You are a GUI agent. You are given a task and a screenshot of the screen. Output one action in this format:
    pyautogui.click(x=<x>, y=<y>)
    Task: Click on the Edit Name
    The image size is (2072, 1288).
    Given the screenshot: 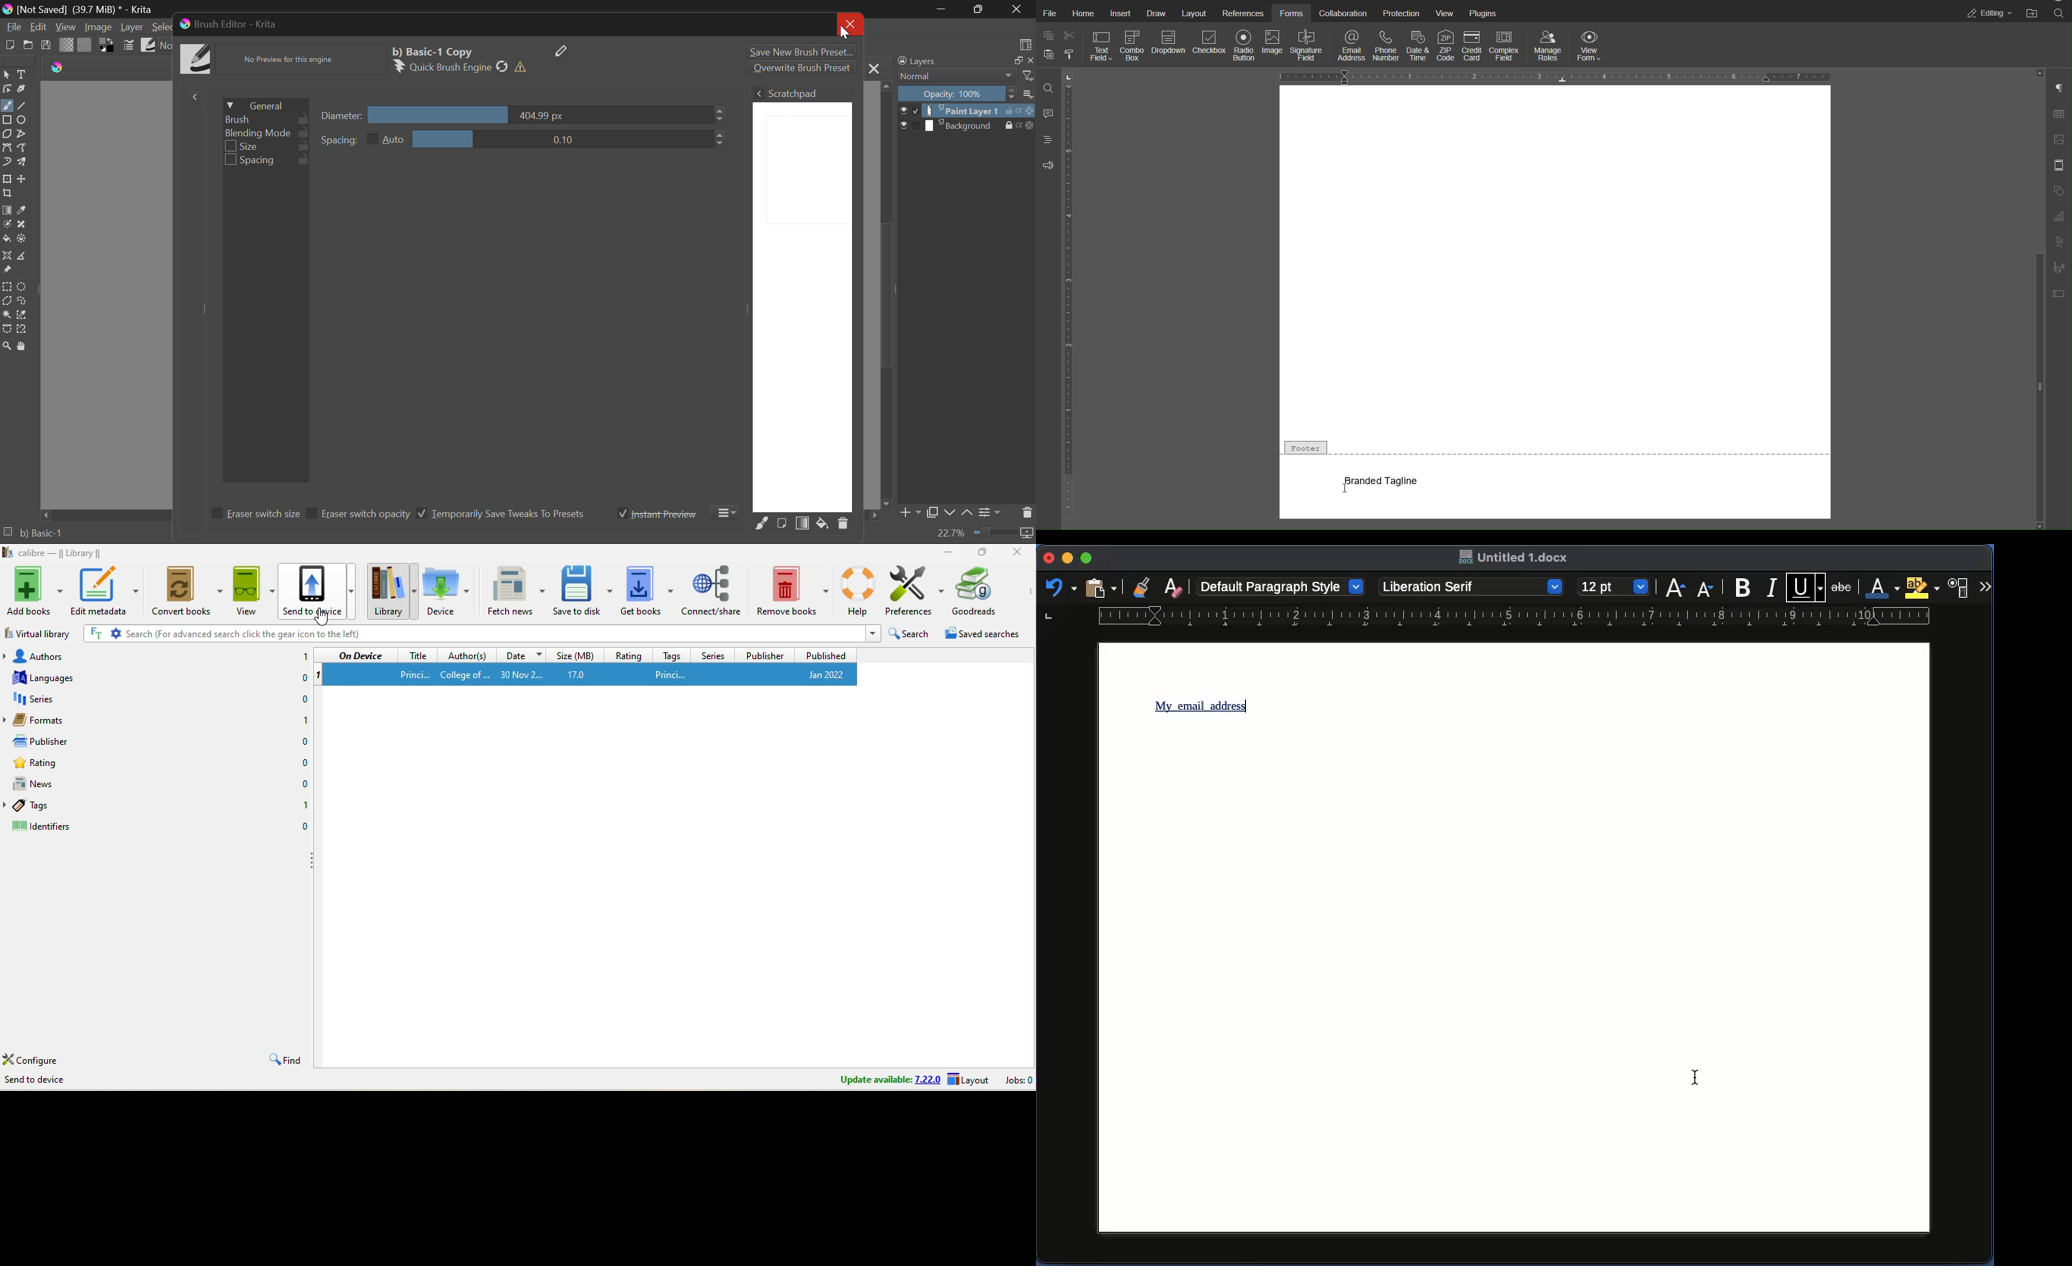 What is the action you would take?
    pyautogui.click(x=563, y=50)
    